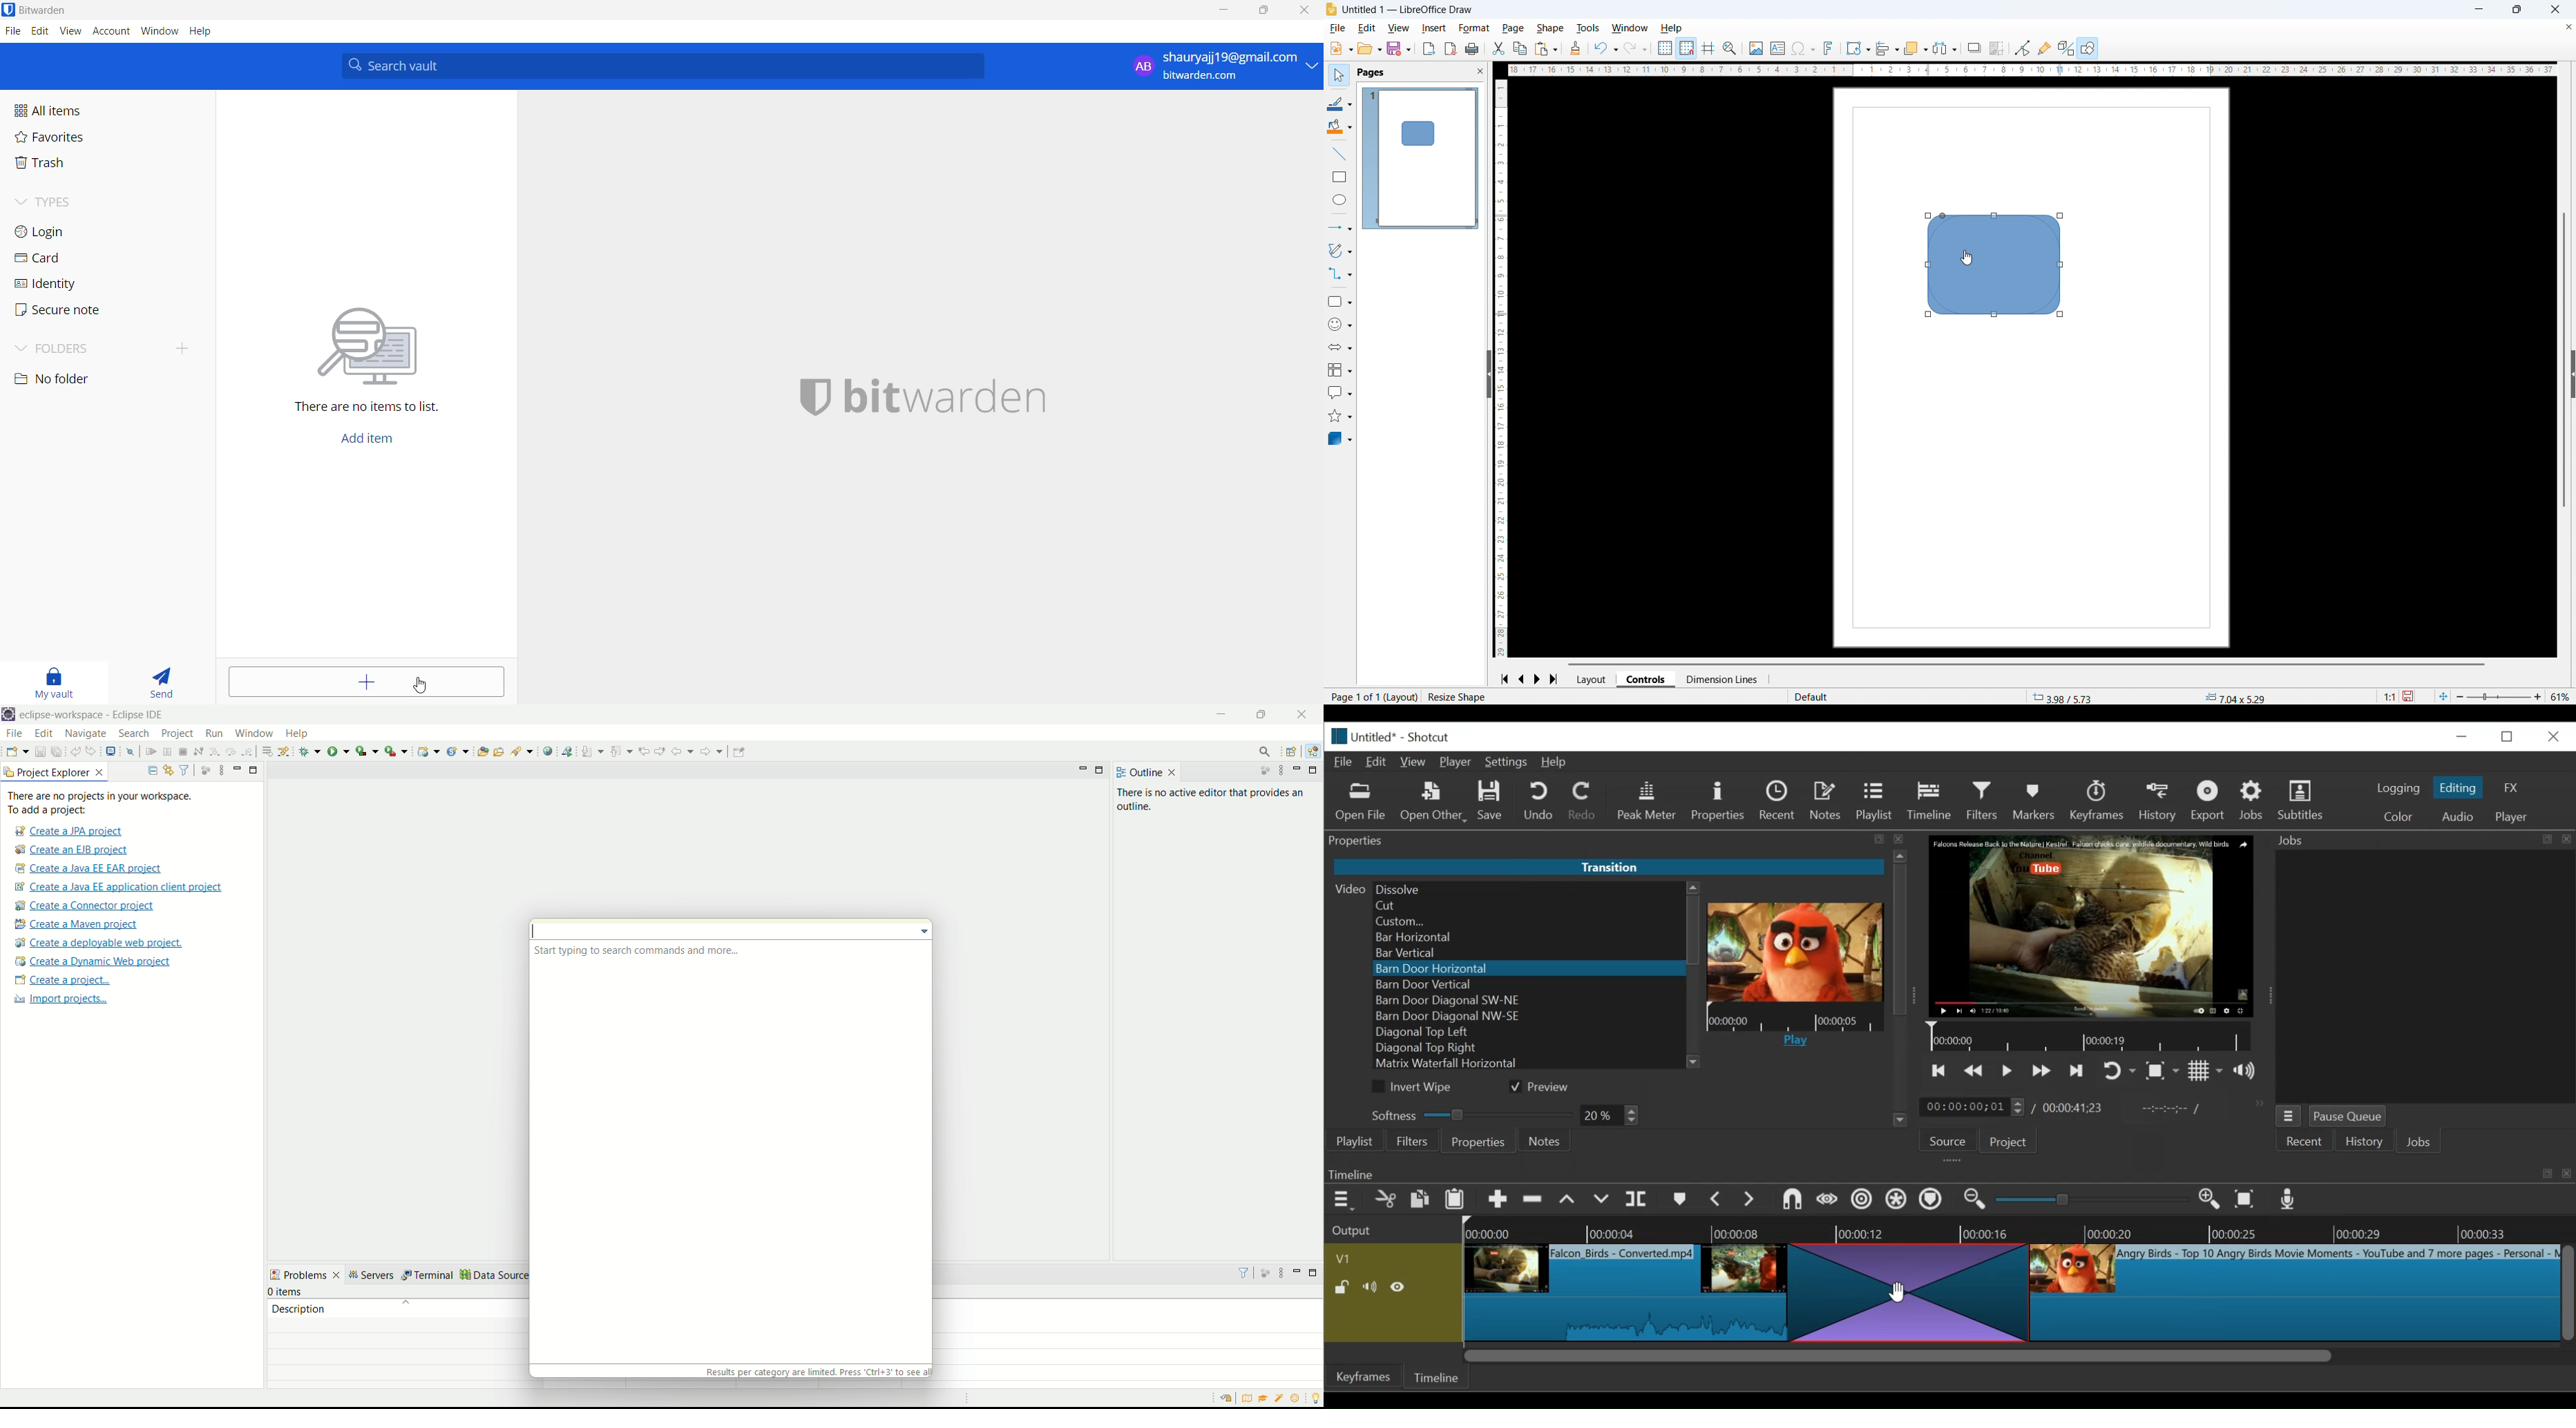 The width and height of the screenshot is (2576, 1428). What do you see at coordinates (1280, 771) in the screenshot?
I see `view menu` at bounding box center [1280, 771].